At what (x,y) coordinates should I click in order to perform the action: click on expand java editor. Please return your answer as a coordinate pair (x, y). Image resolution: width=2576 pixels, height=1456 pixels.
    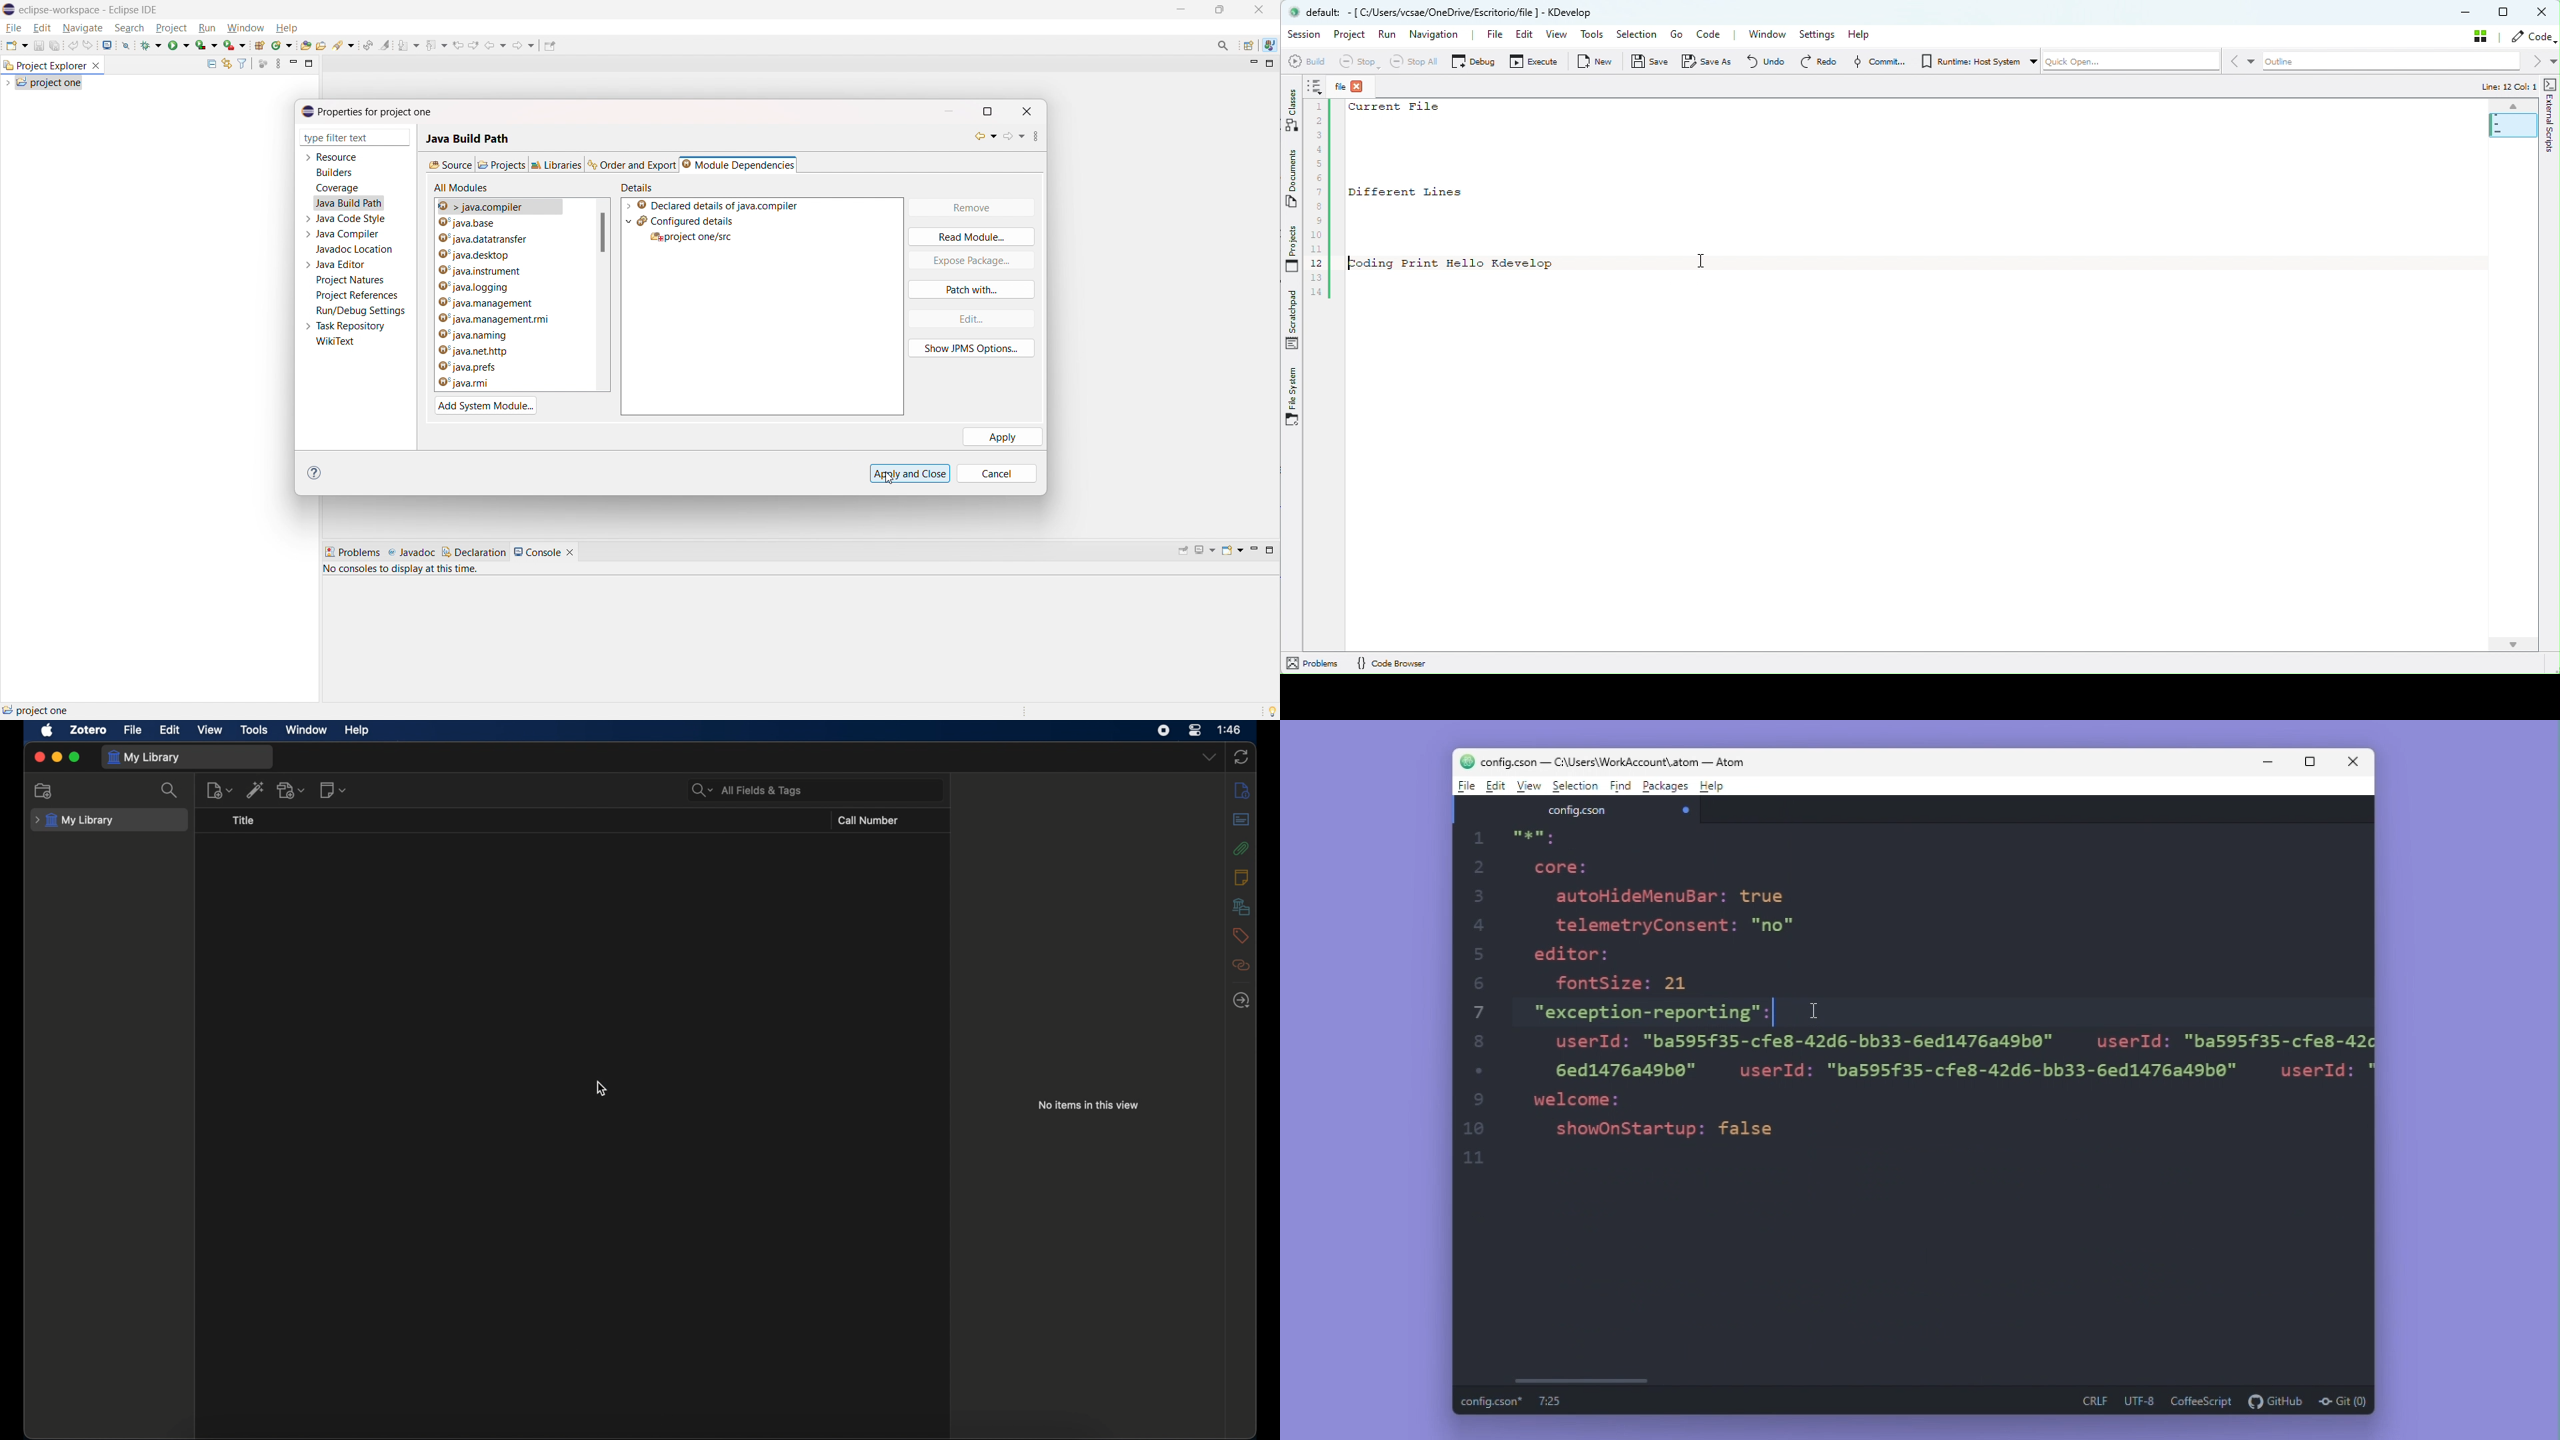
    Looking at the image, I should click on (308, 265).